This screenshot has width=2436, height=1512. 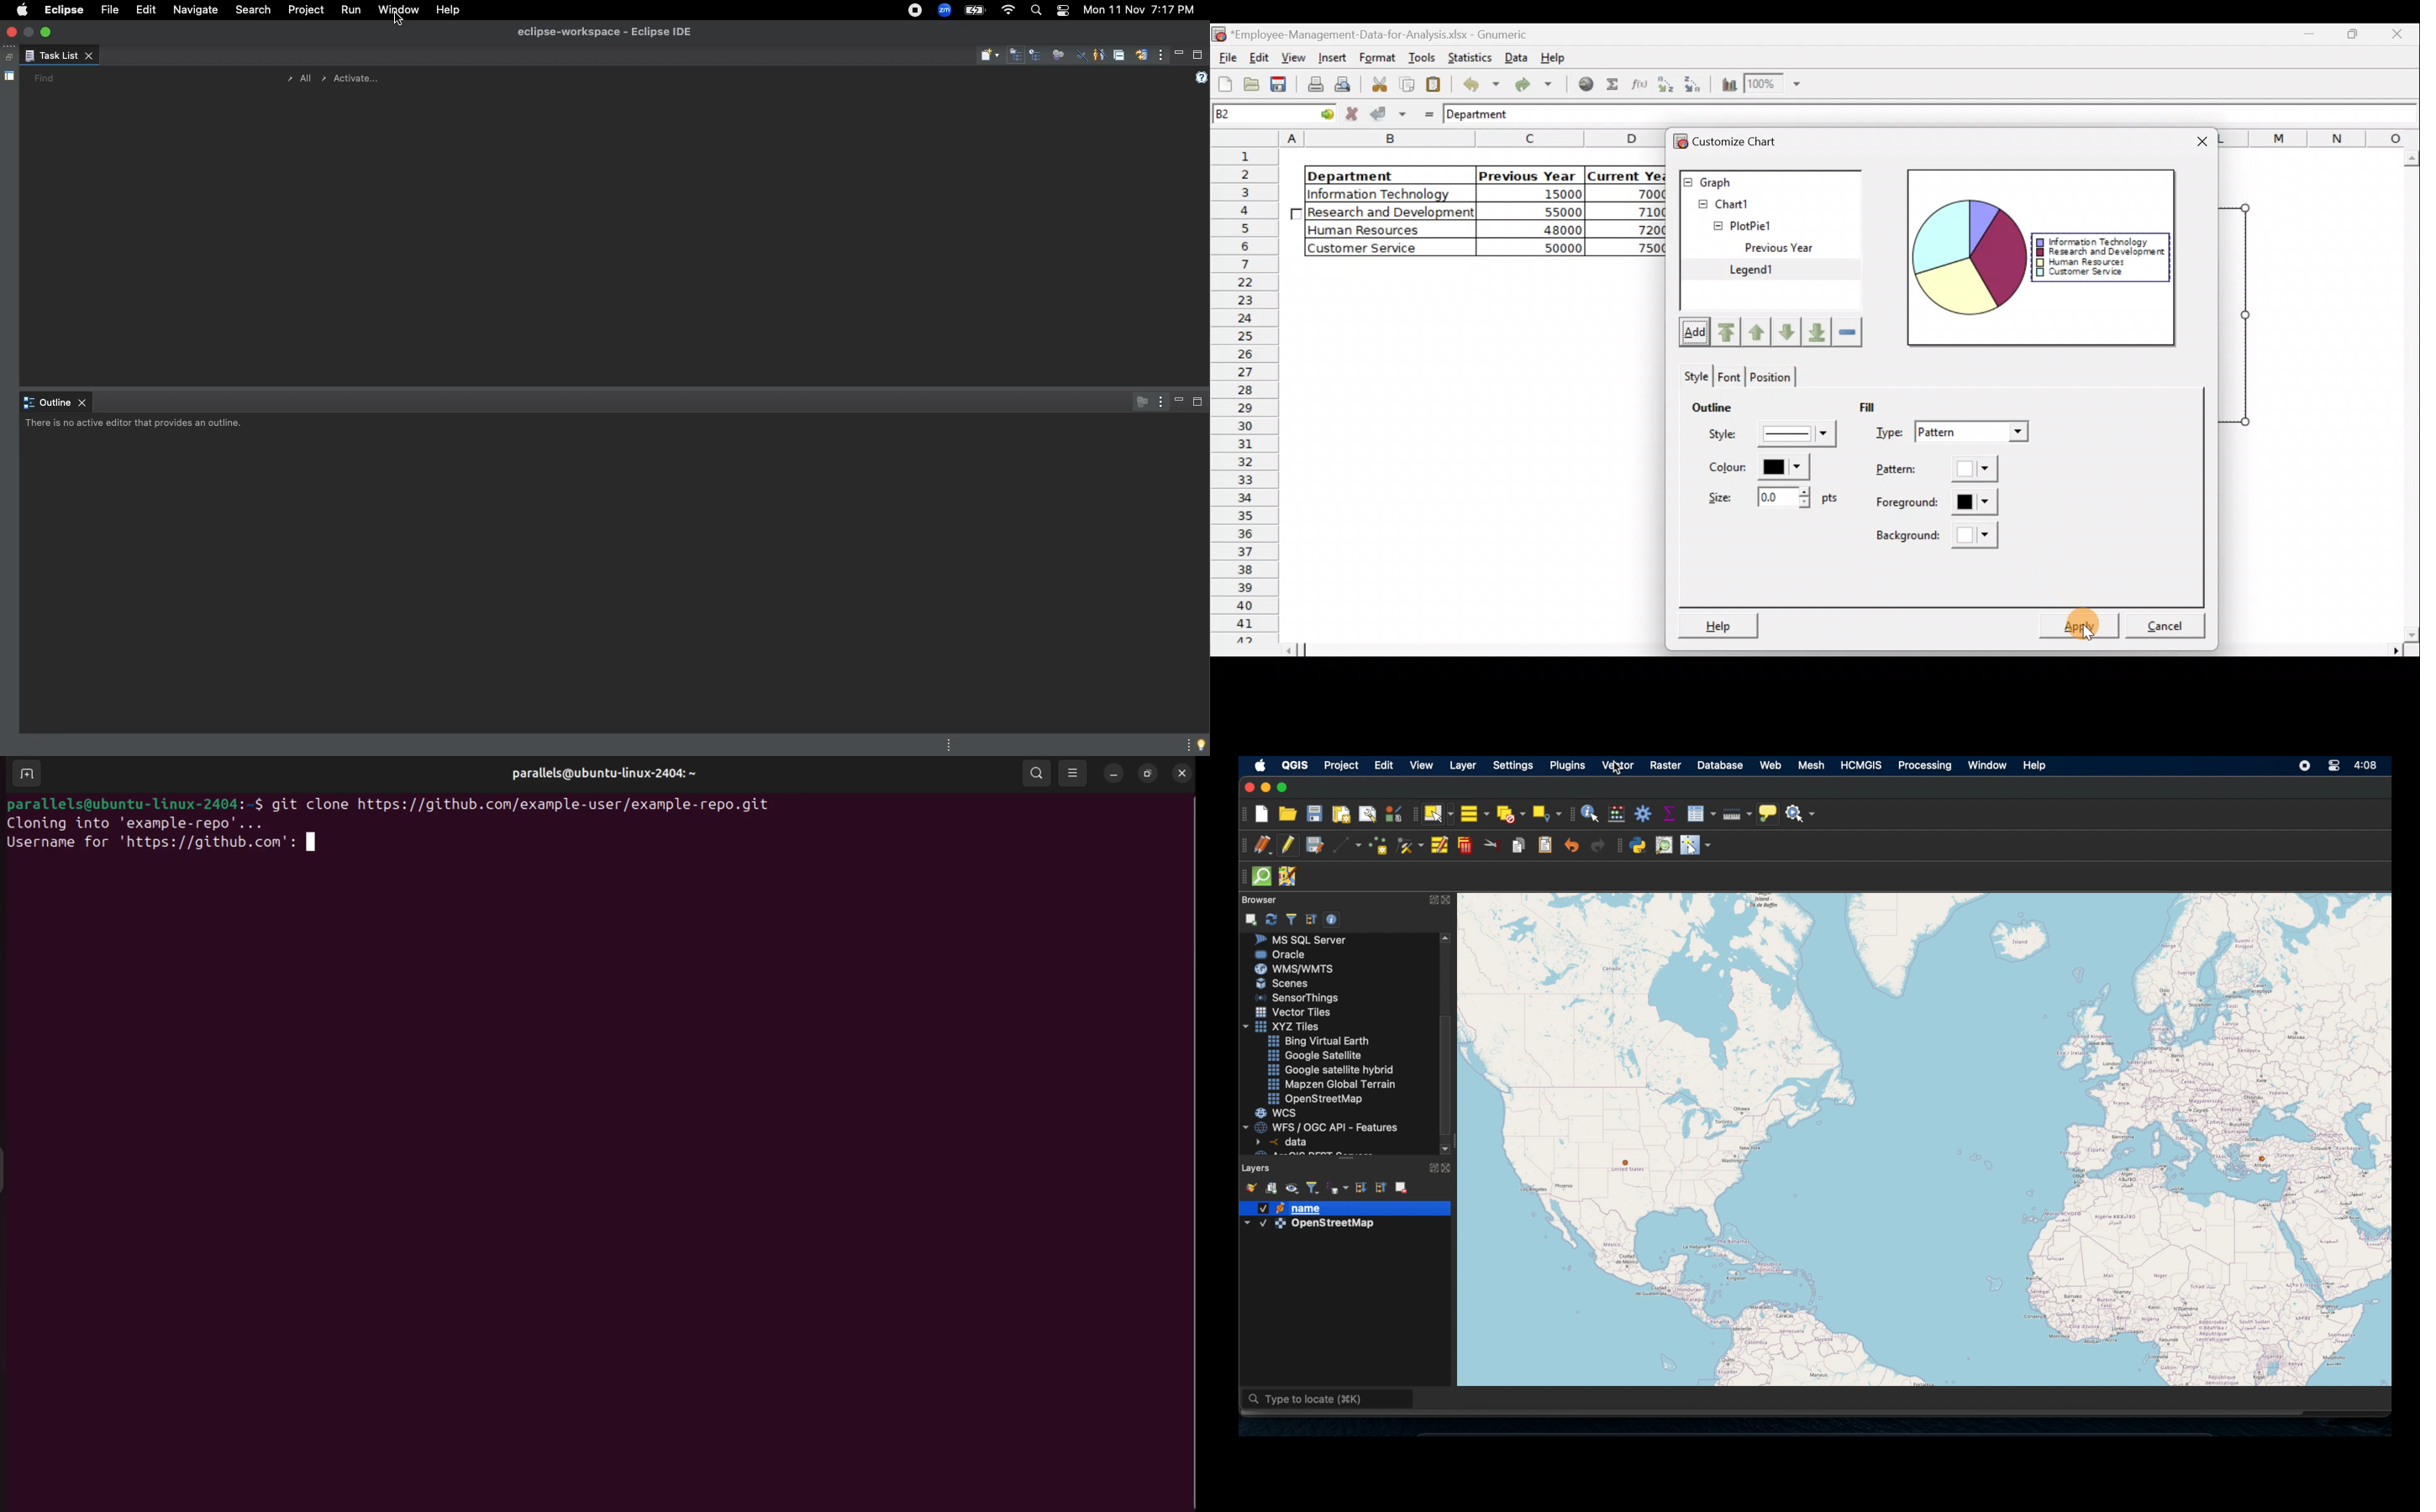 I want to click on more, so click(x=1185, y=743).